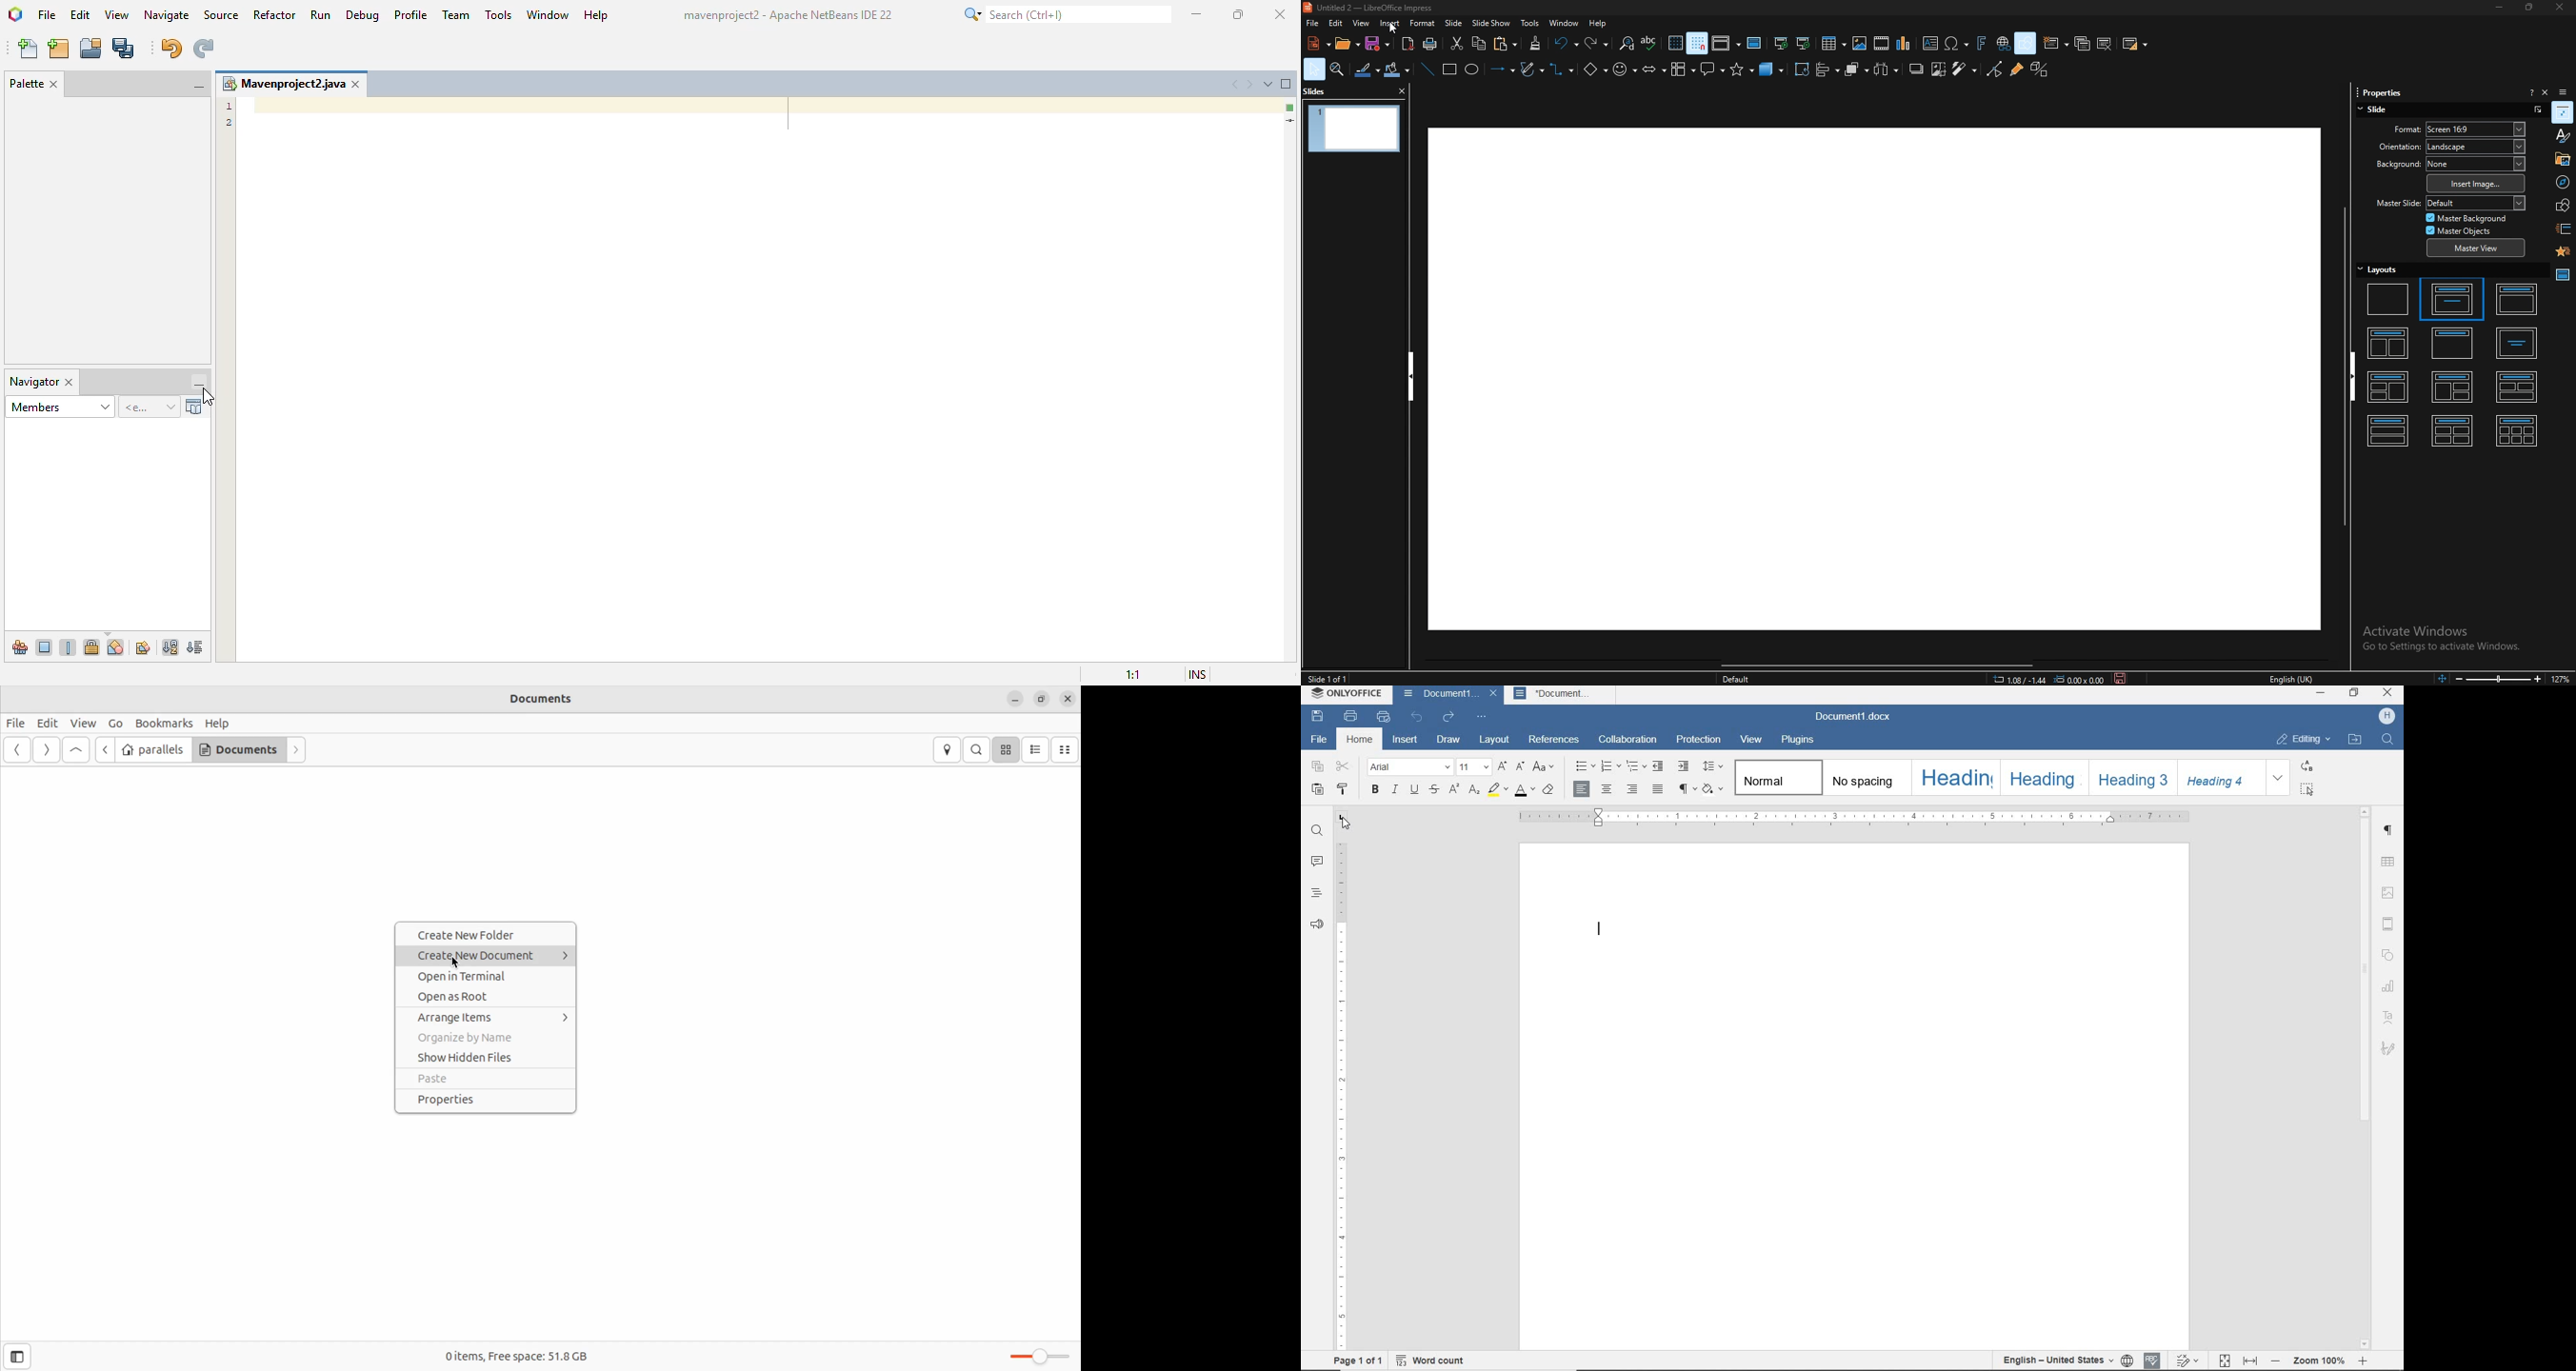  I want to click on insert special characters, so click(1956, 43).